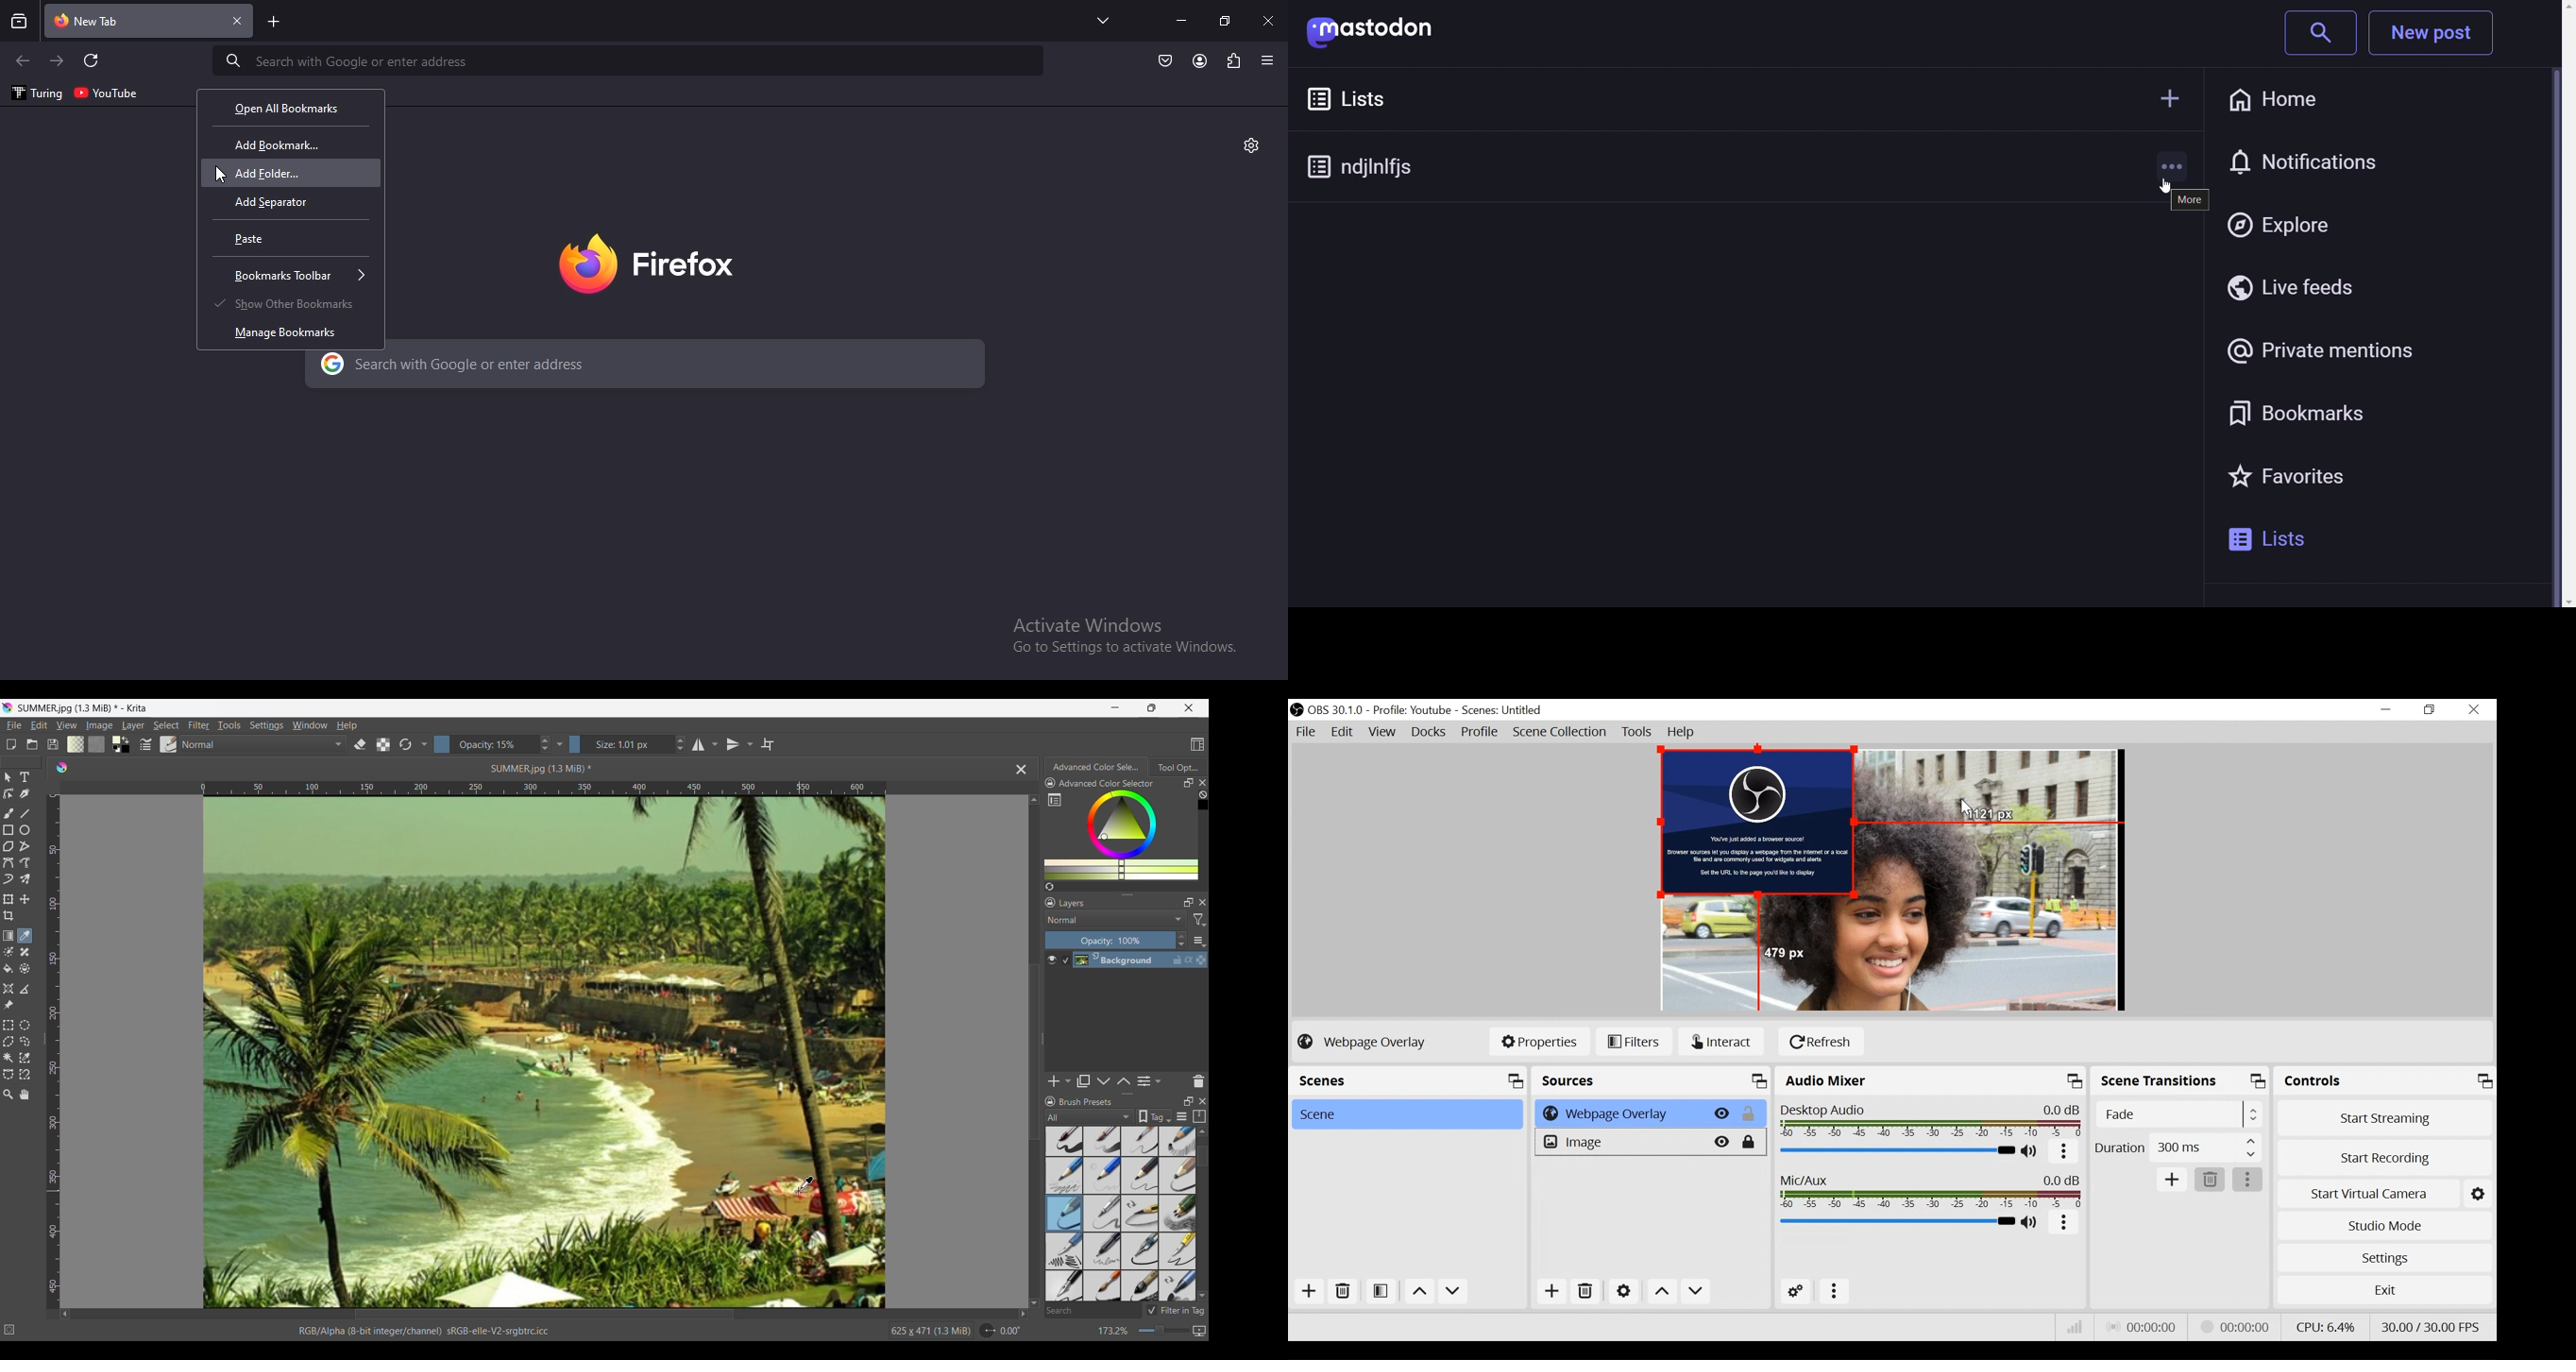  What do you see at coordinates (1306, 733) in the screenshot?
I see `File` at bounding box center [1306, 733].